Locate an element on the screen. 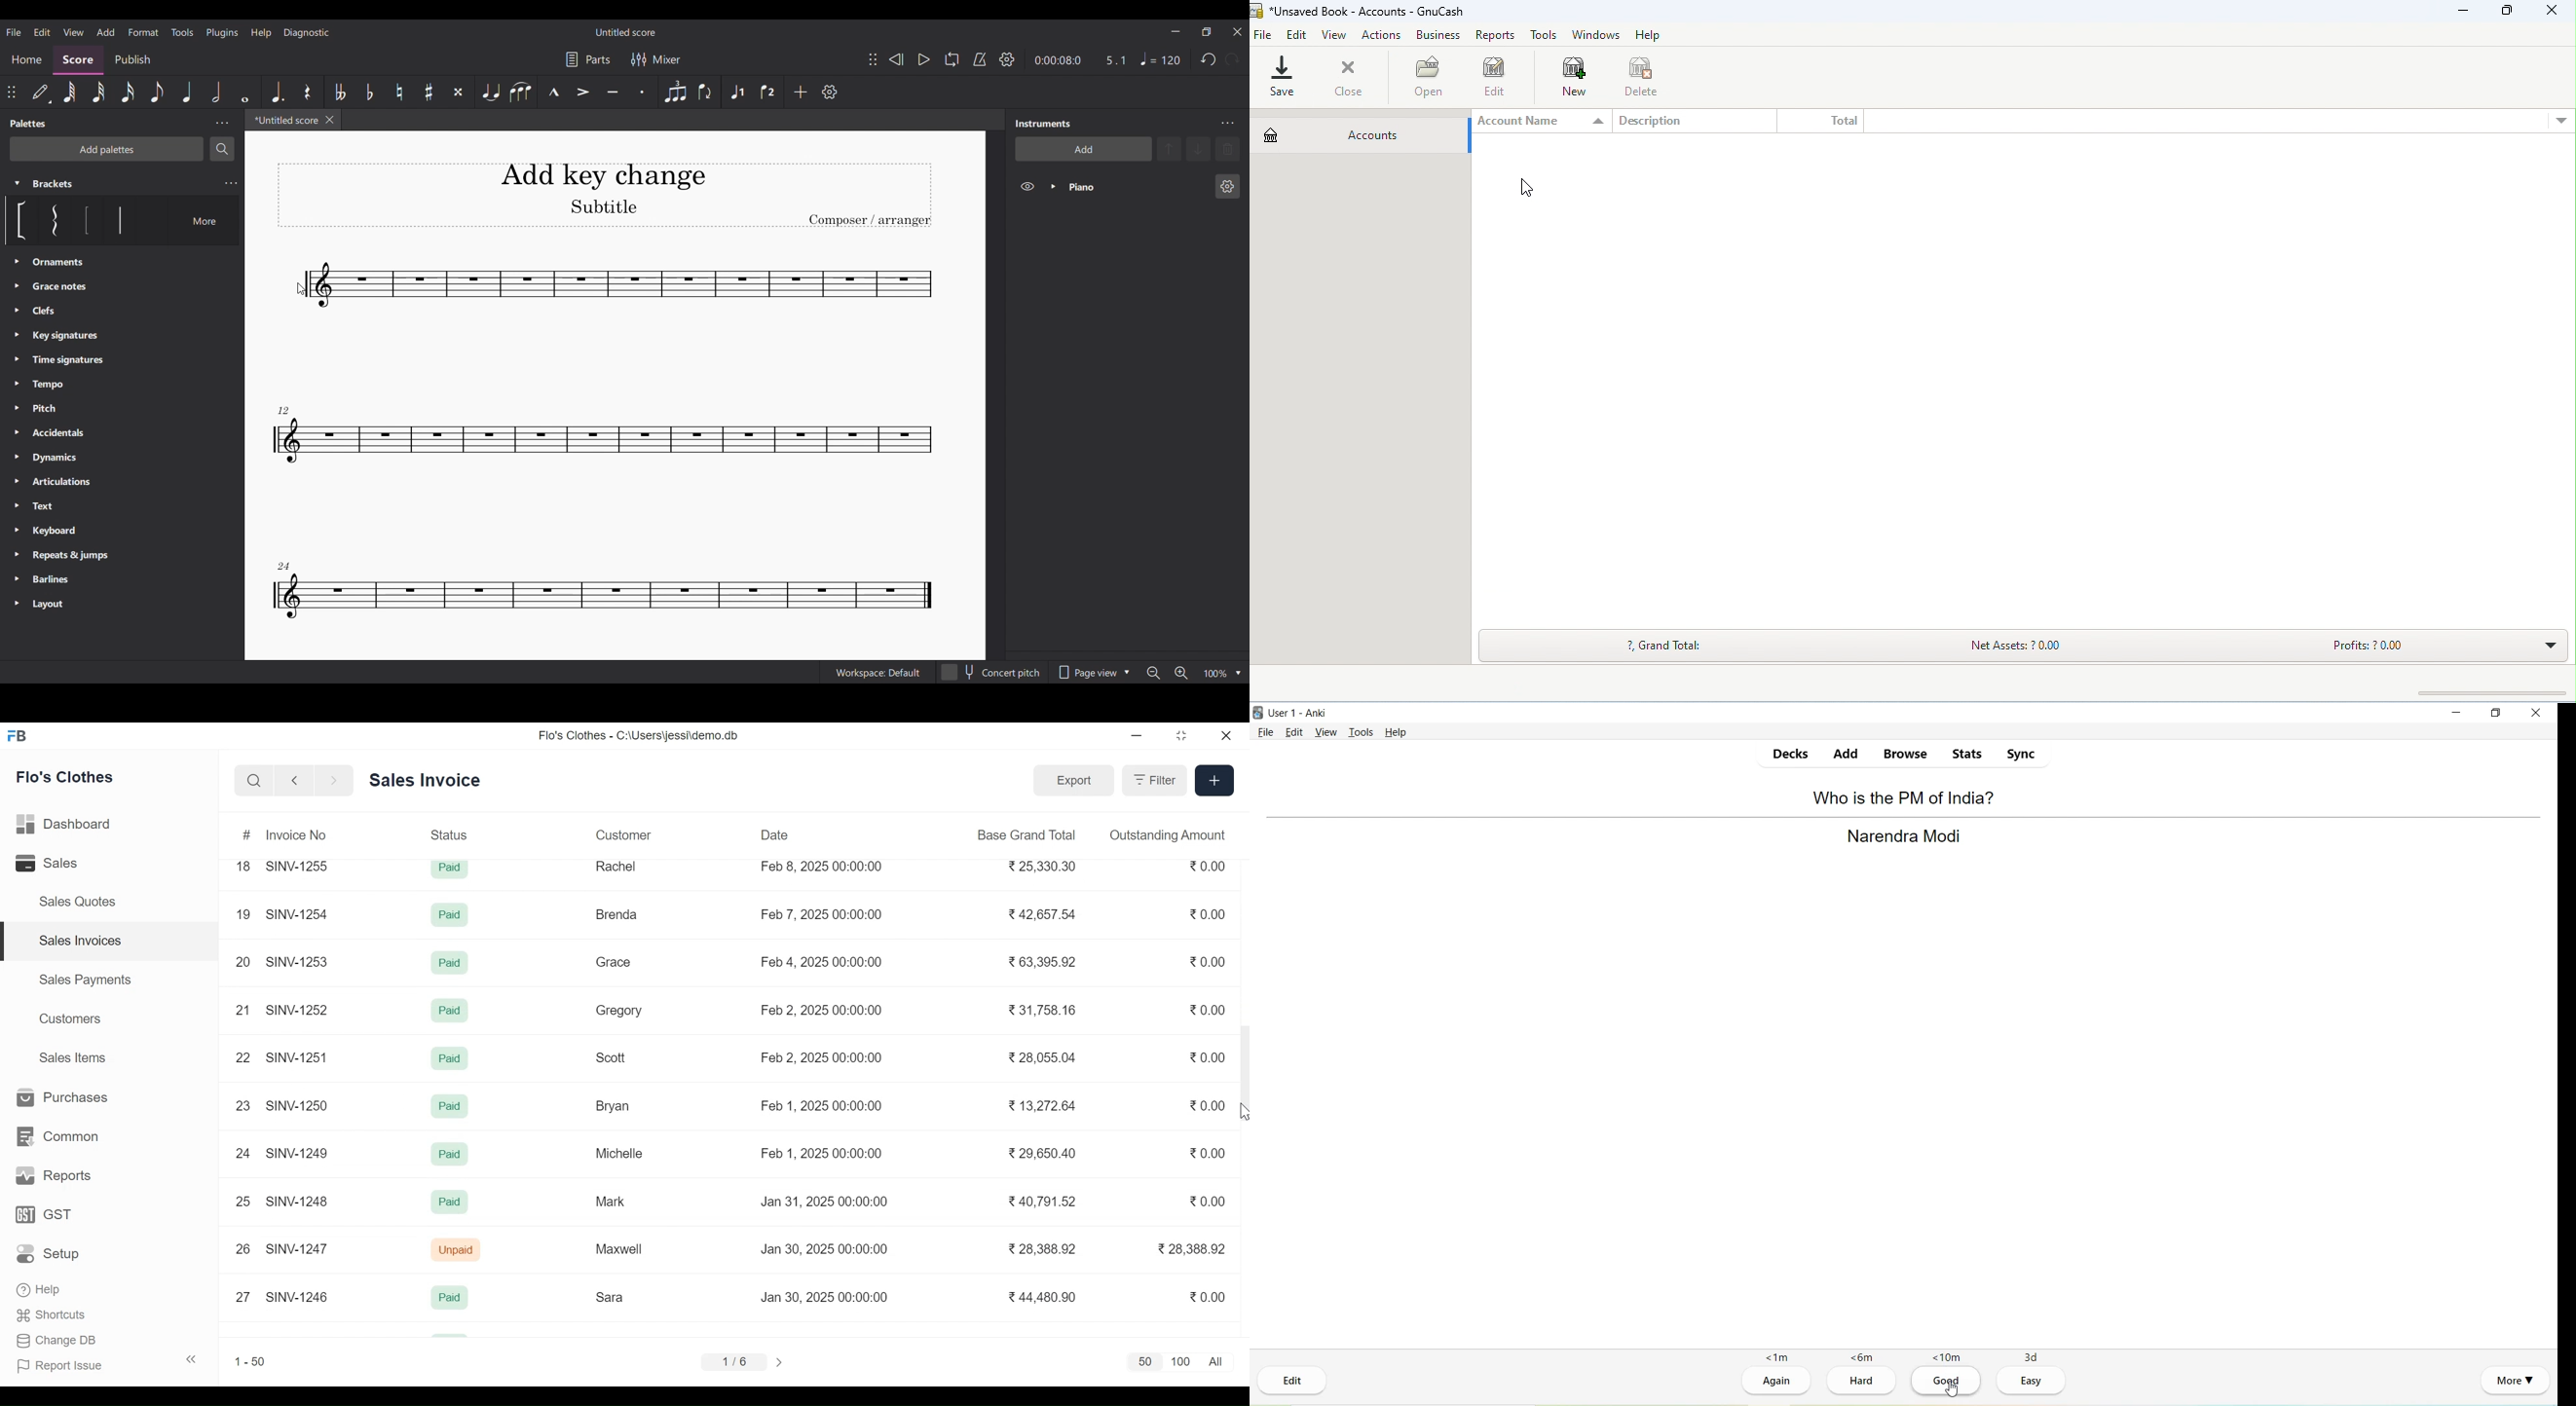 This screenshot has height=1428, width=2576. Sales Quotes is located at coordinates (76, 902).